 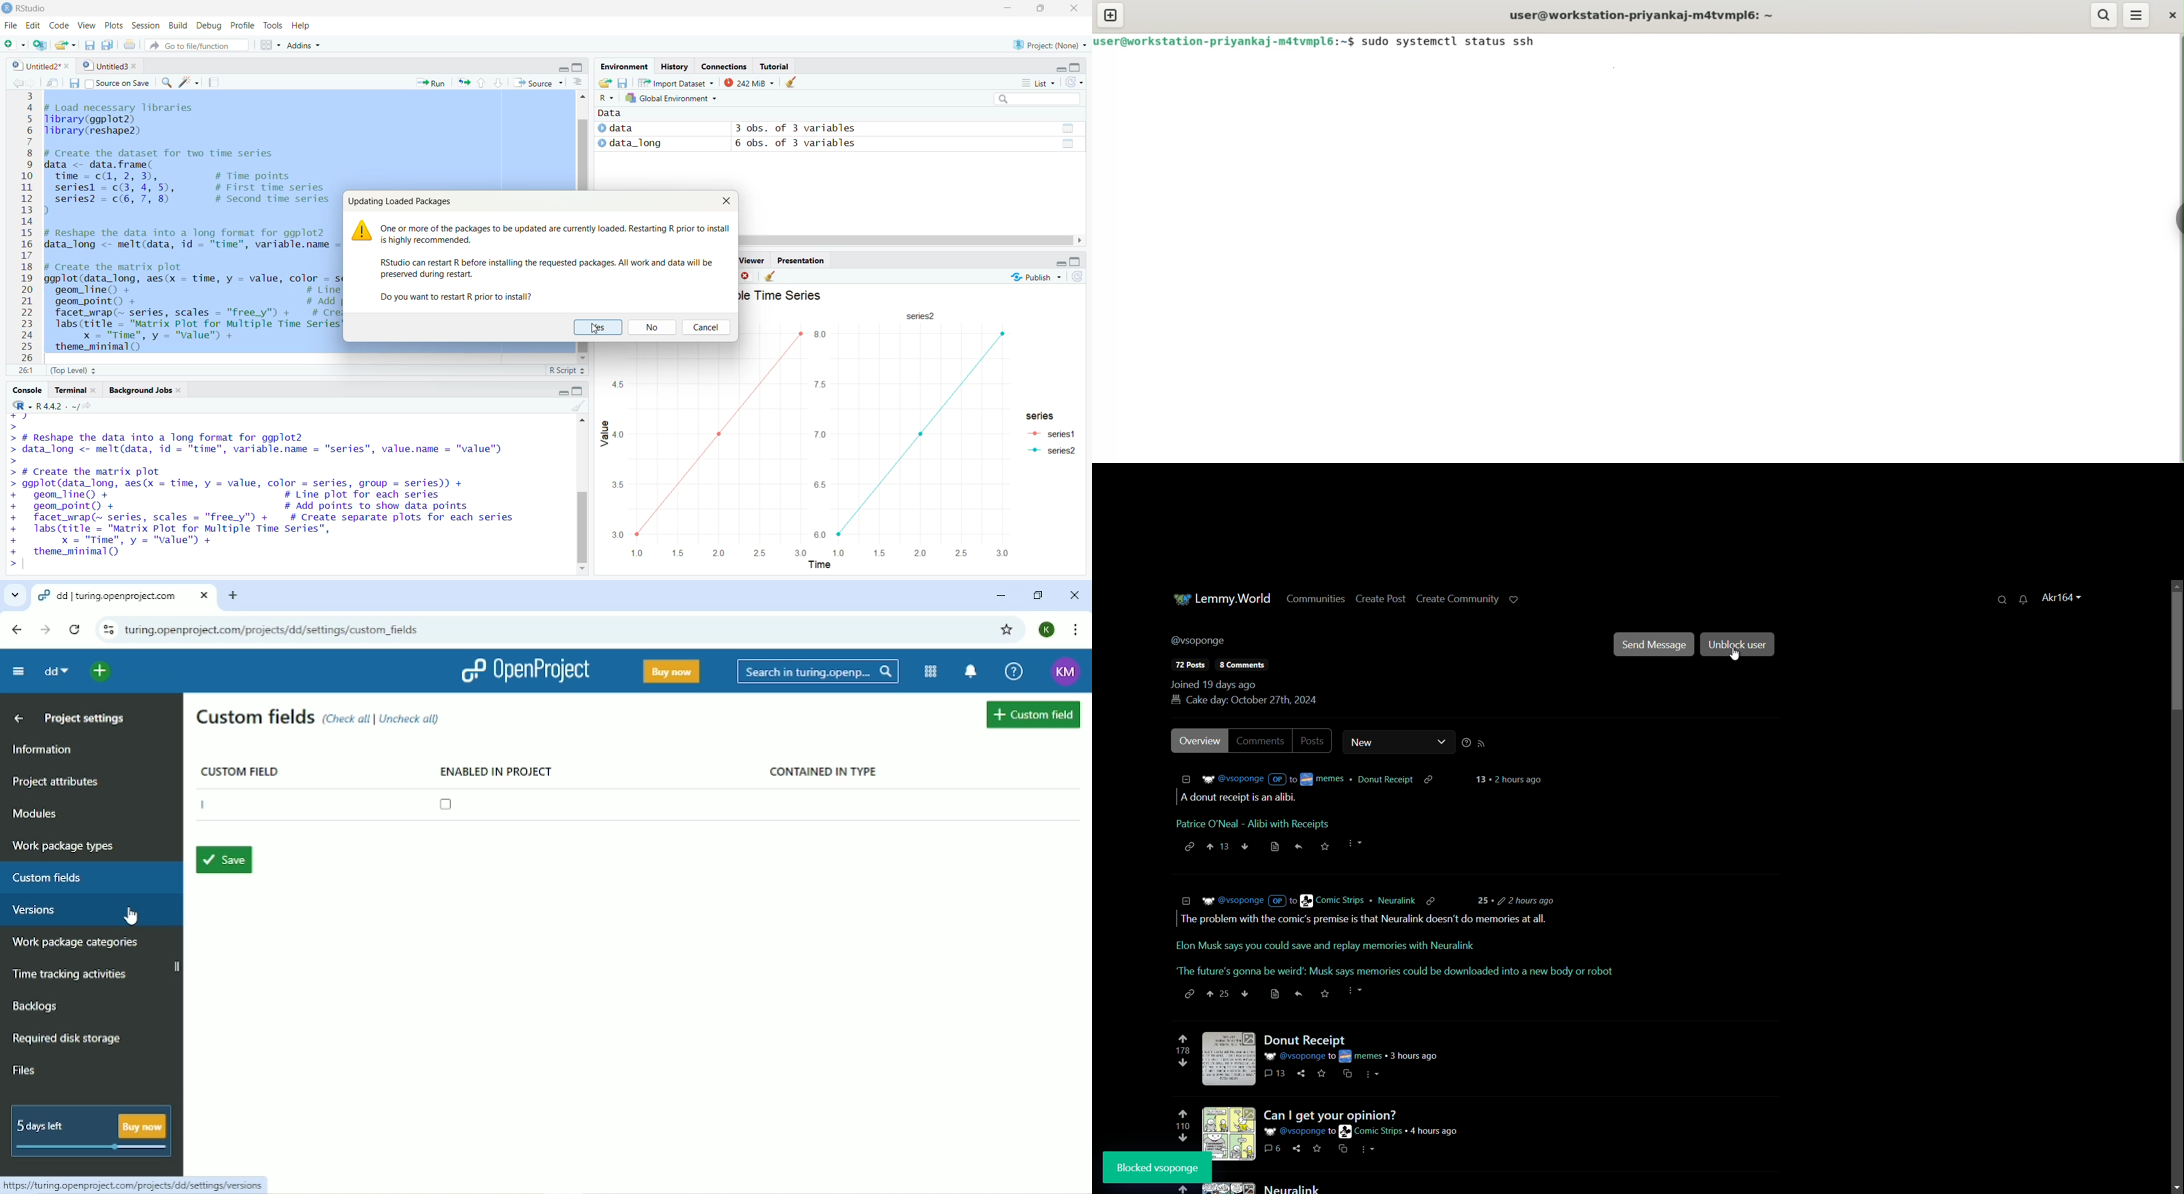 What do you see at coordinates (1013, 672) in the screenshot?
I see `Help` at bounding box center [1013, 672].